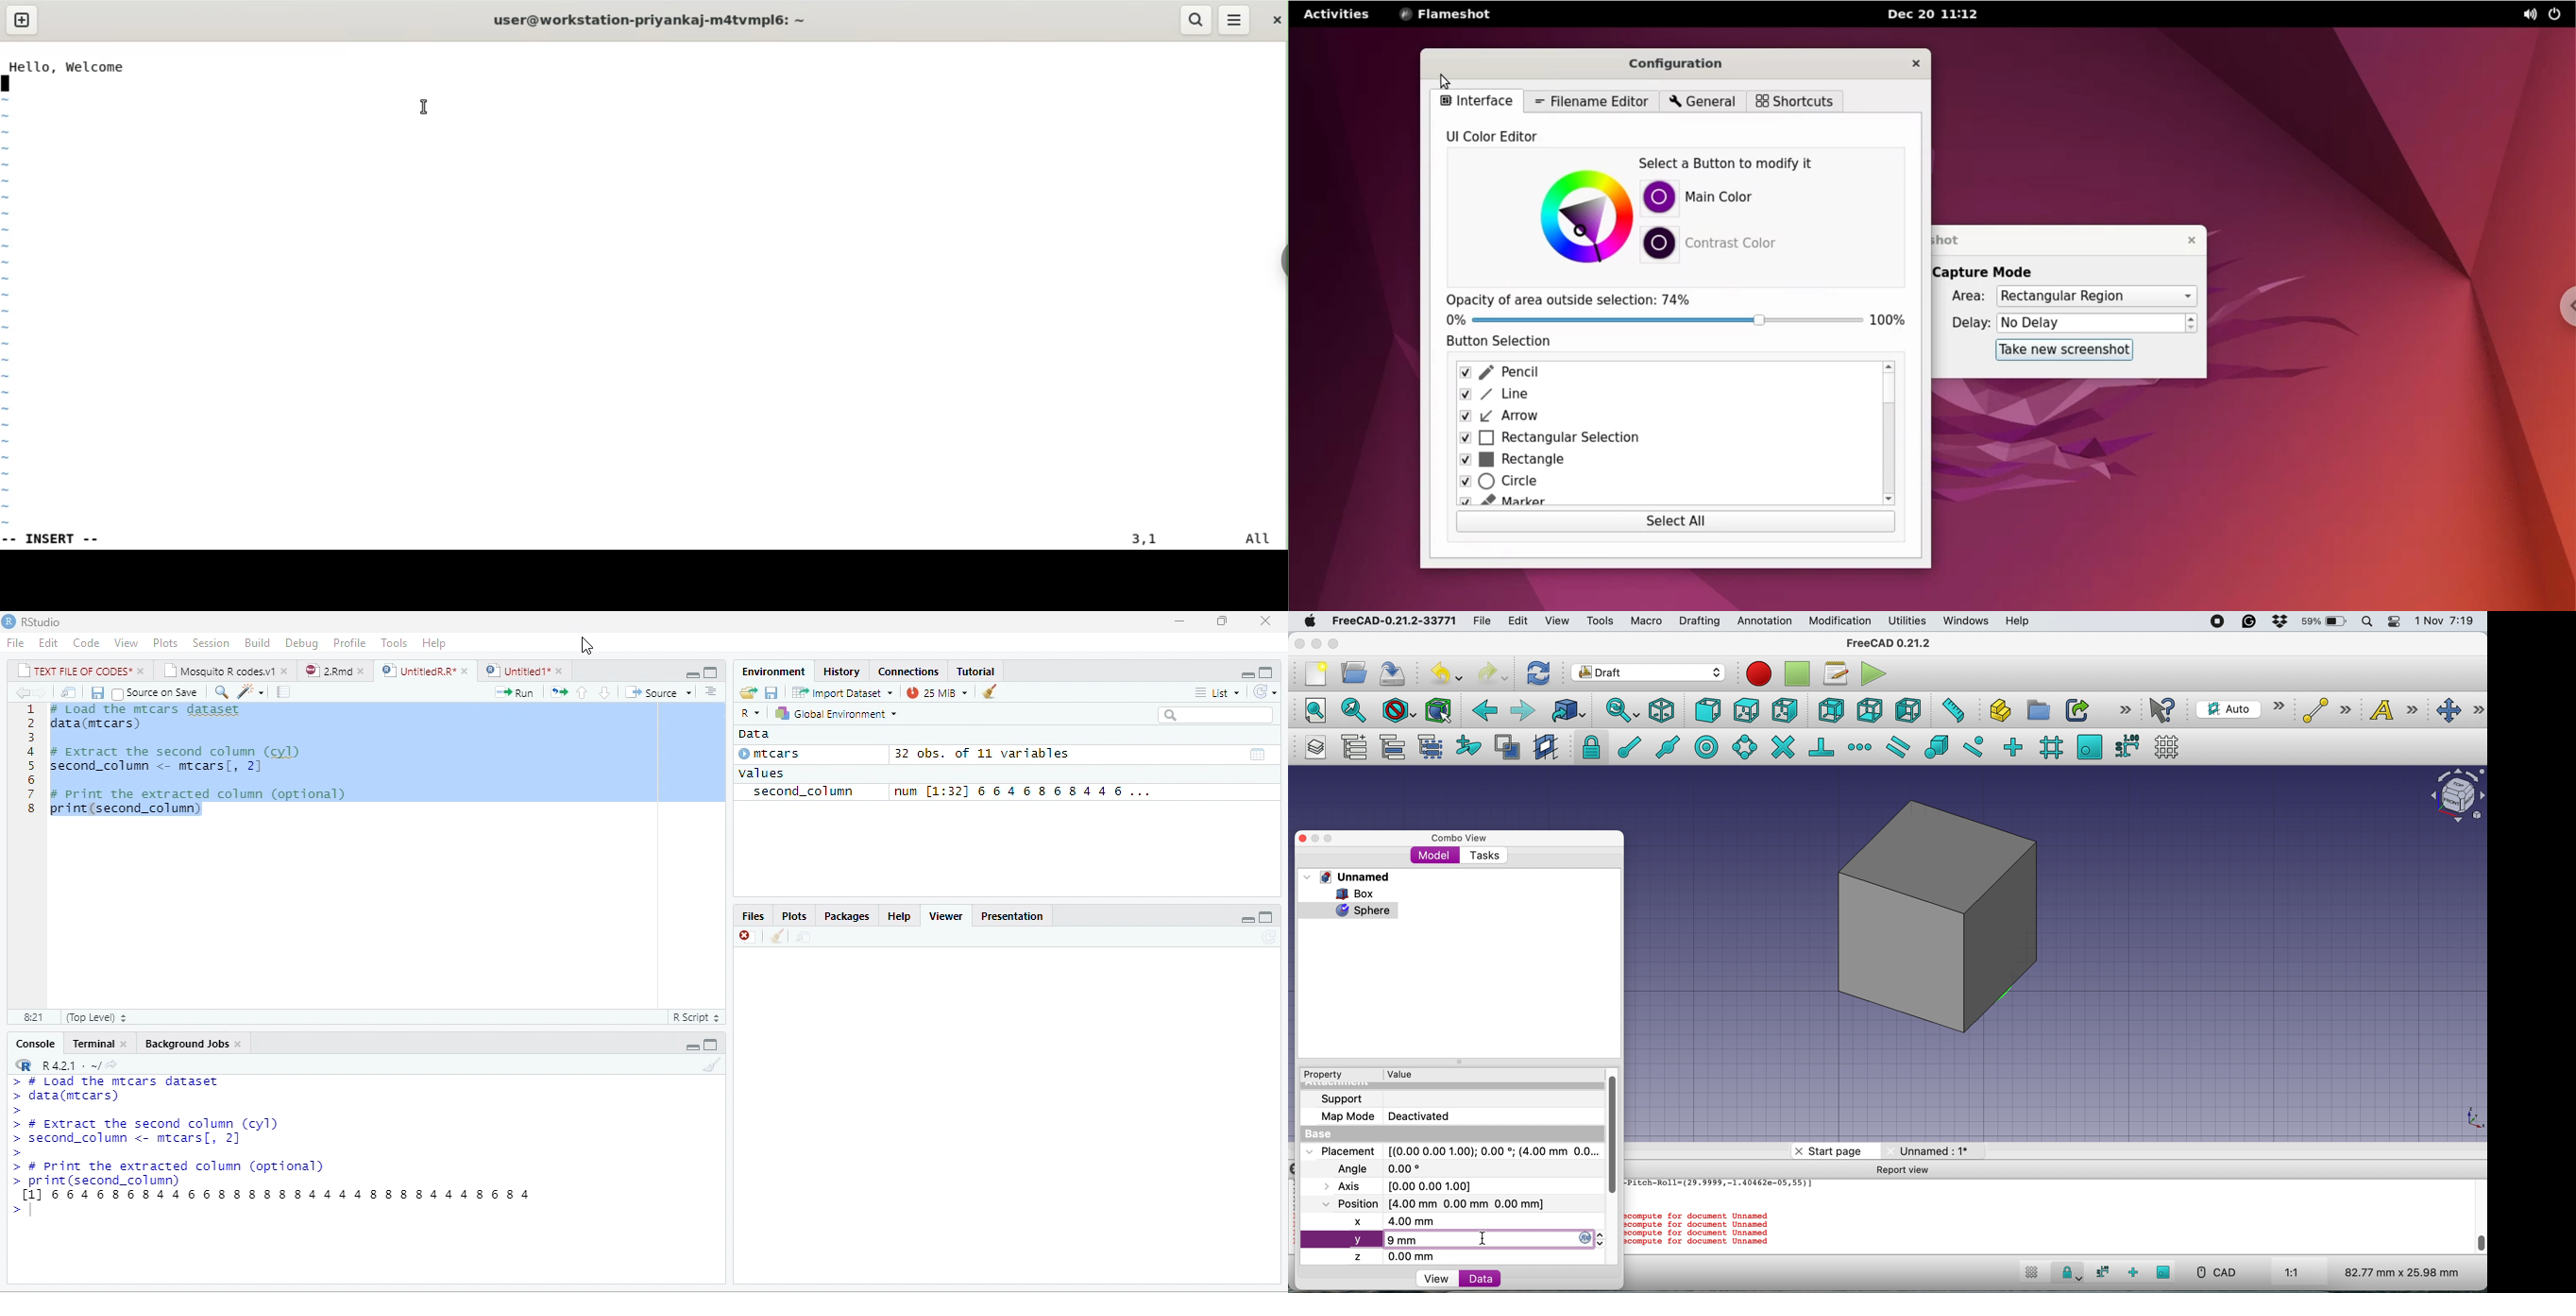 This screenshot has width=2576, height=1316. I want to click on new, so click(1313, 674).